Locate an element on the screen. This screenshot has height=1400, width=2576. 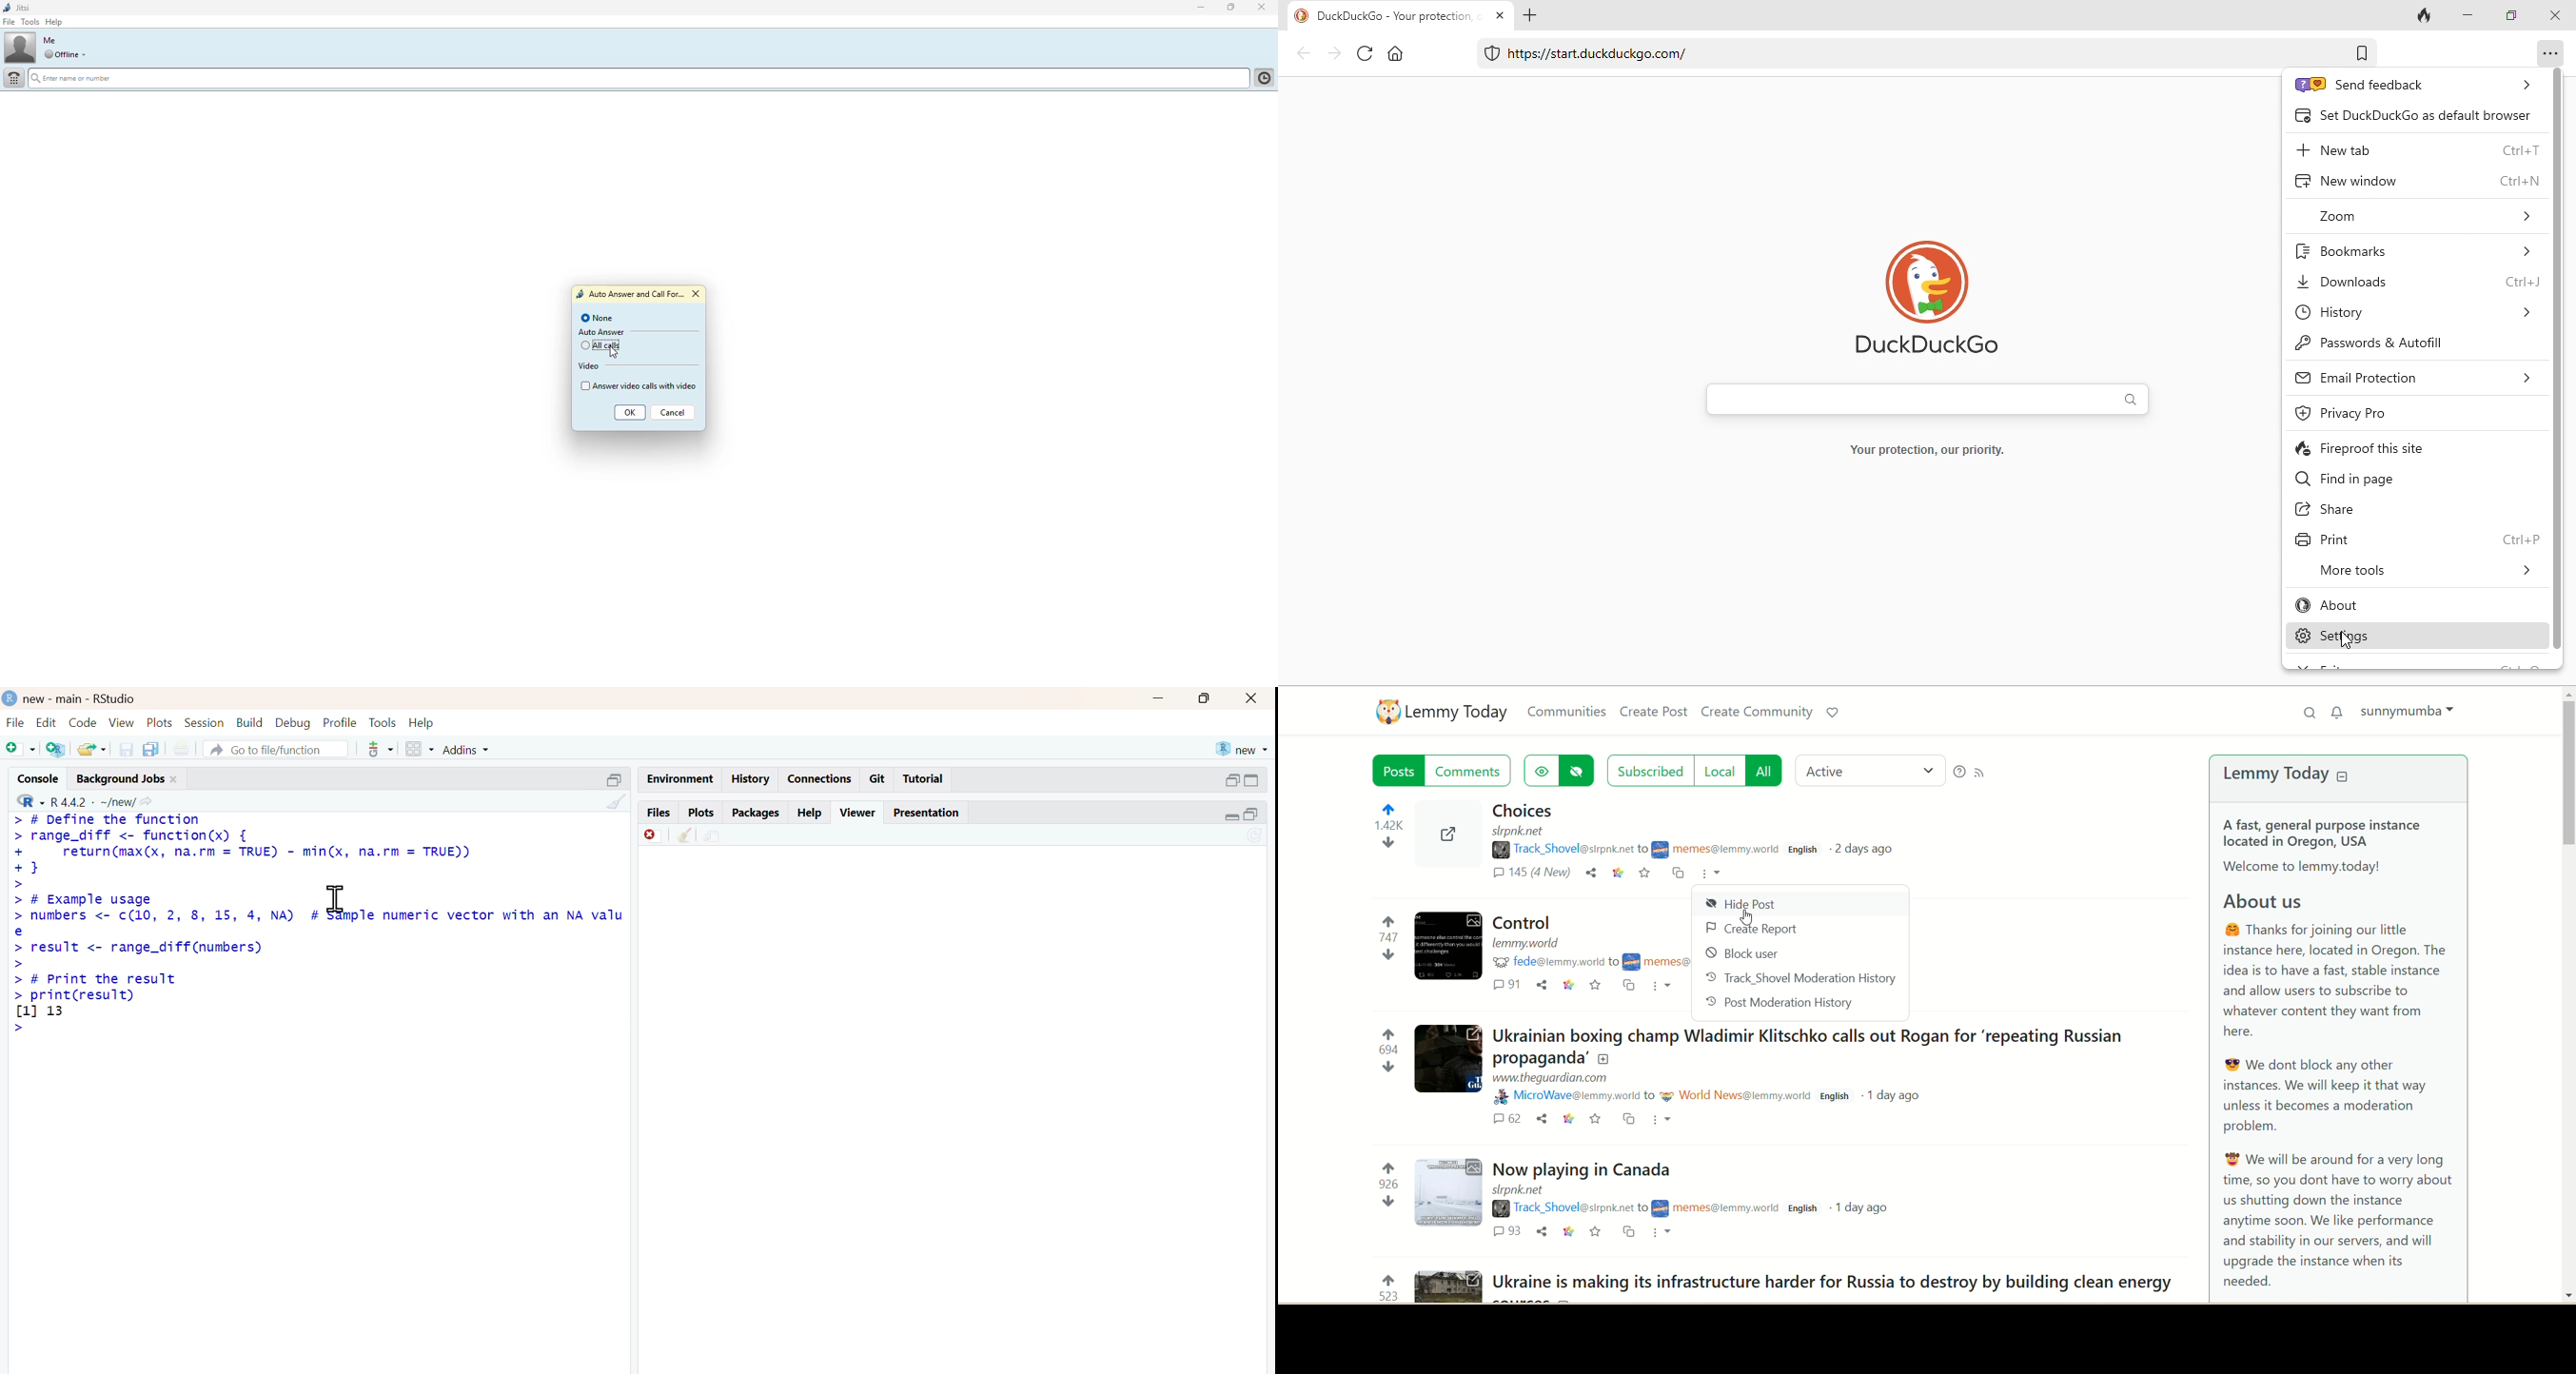
downloads is located at coordinates (2415, 281).